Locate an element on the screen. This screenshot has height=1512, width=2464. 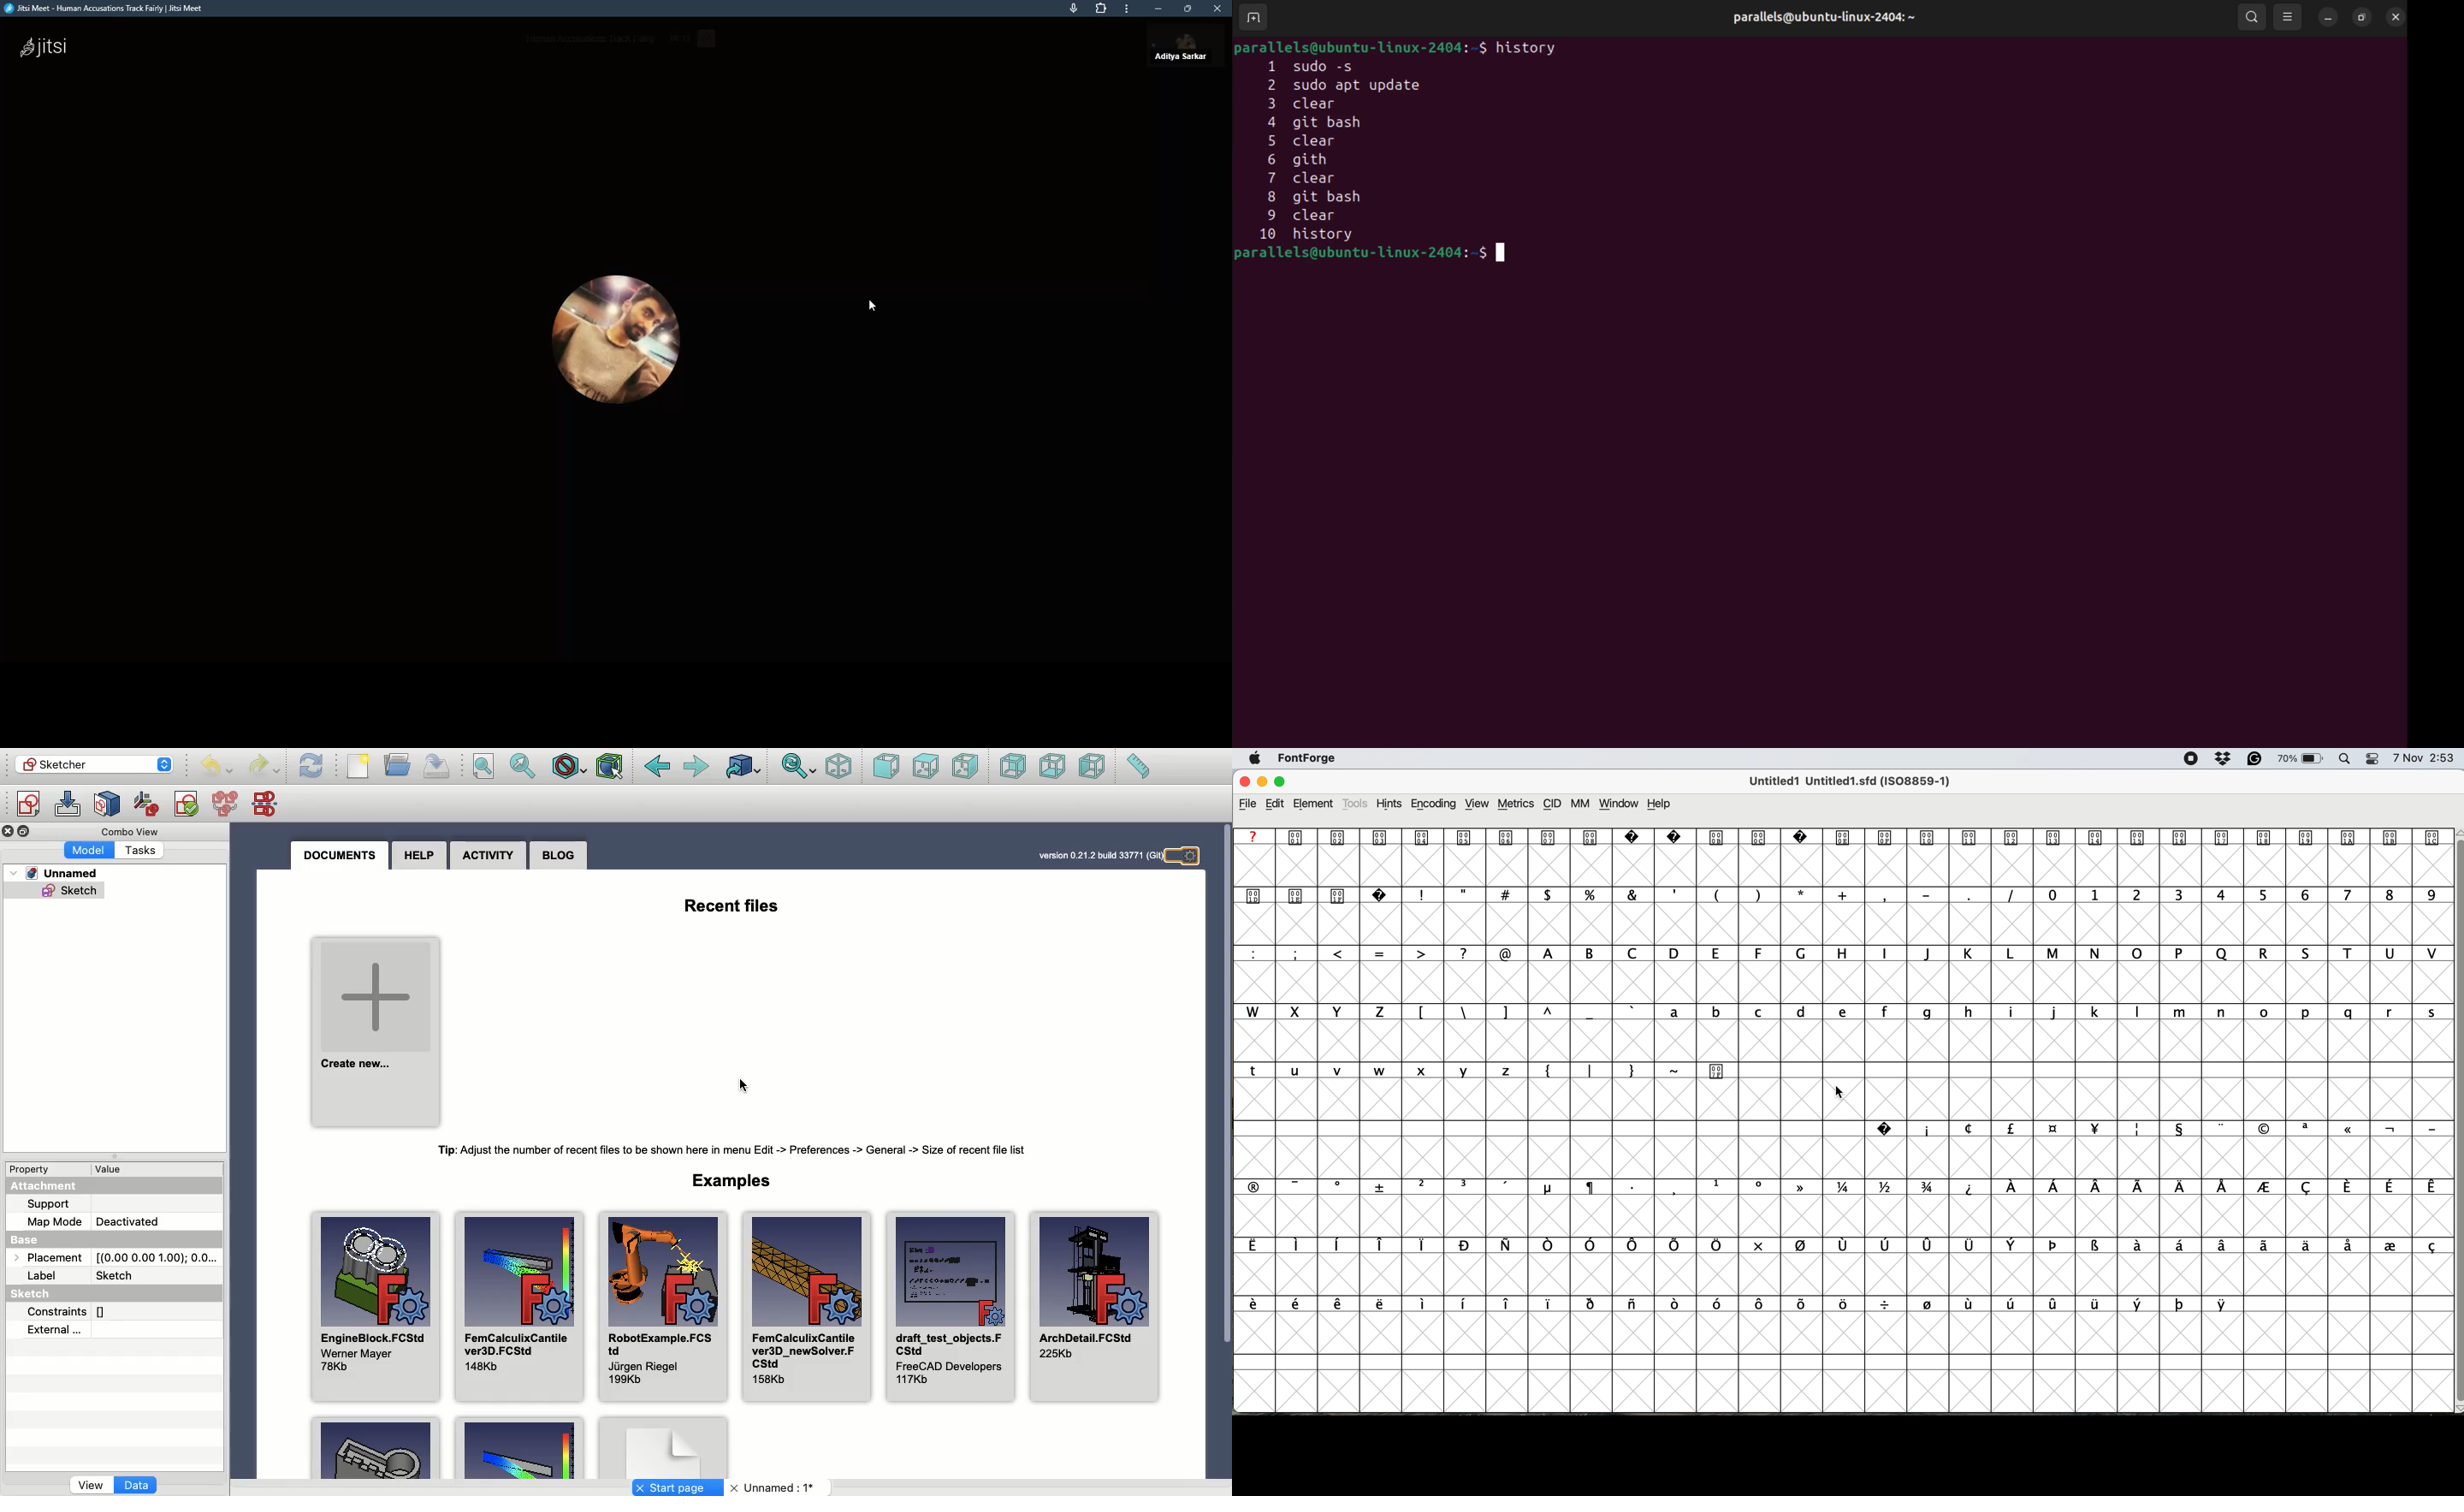
special characters is located at coordinates (1617, 1069).